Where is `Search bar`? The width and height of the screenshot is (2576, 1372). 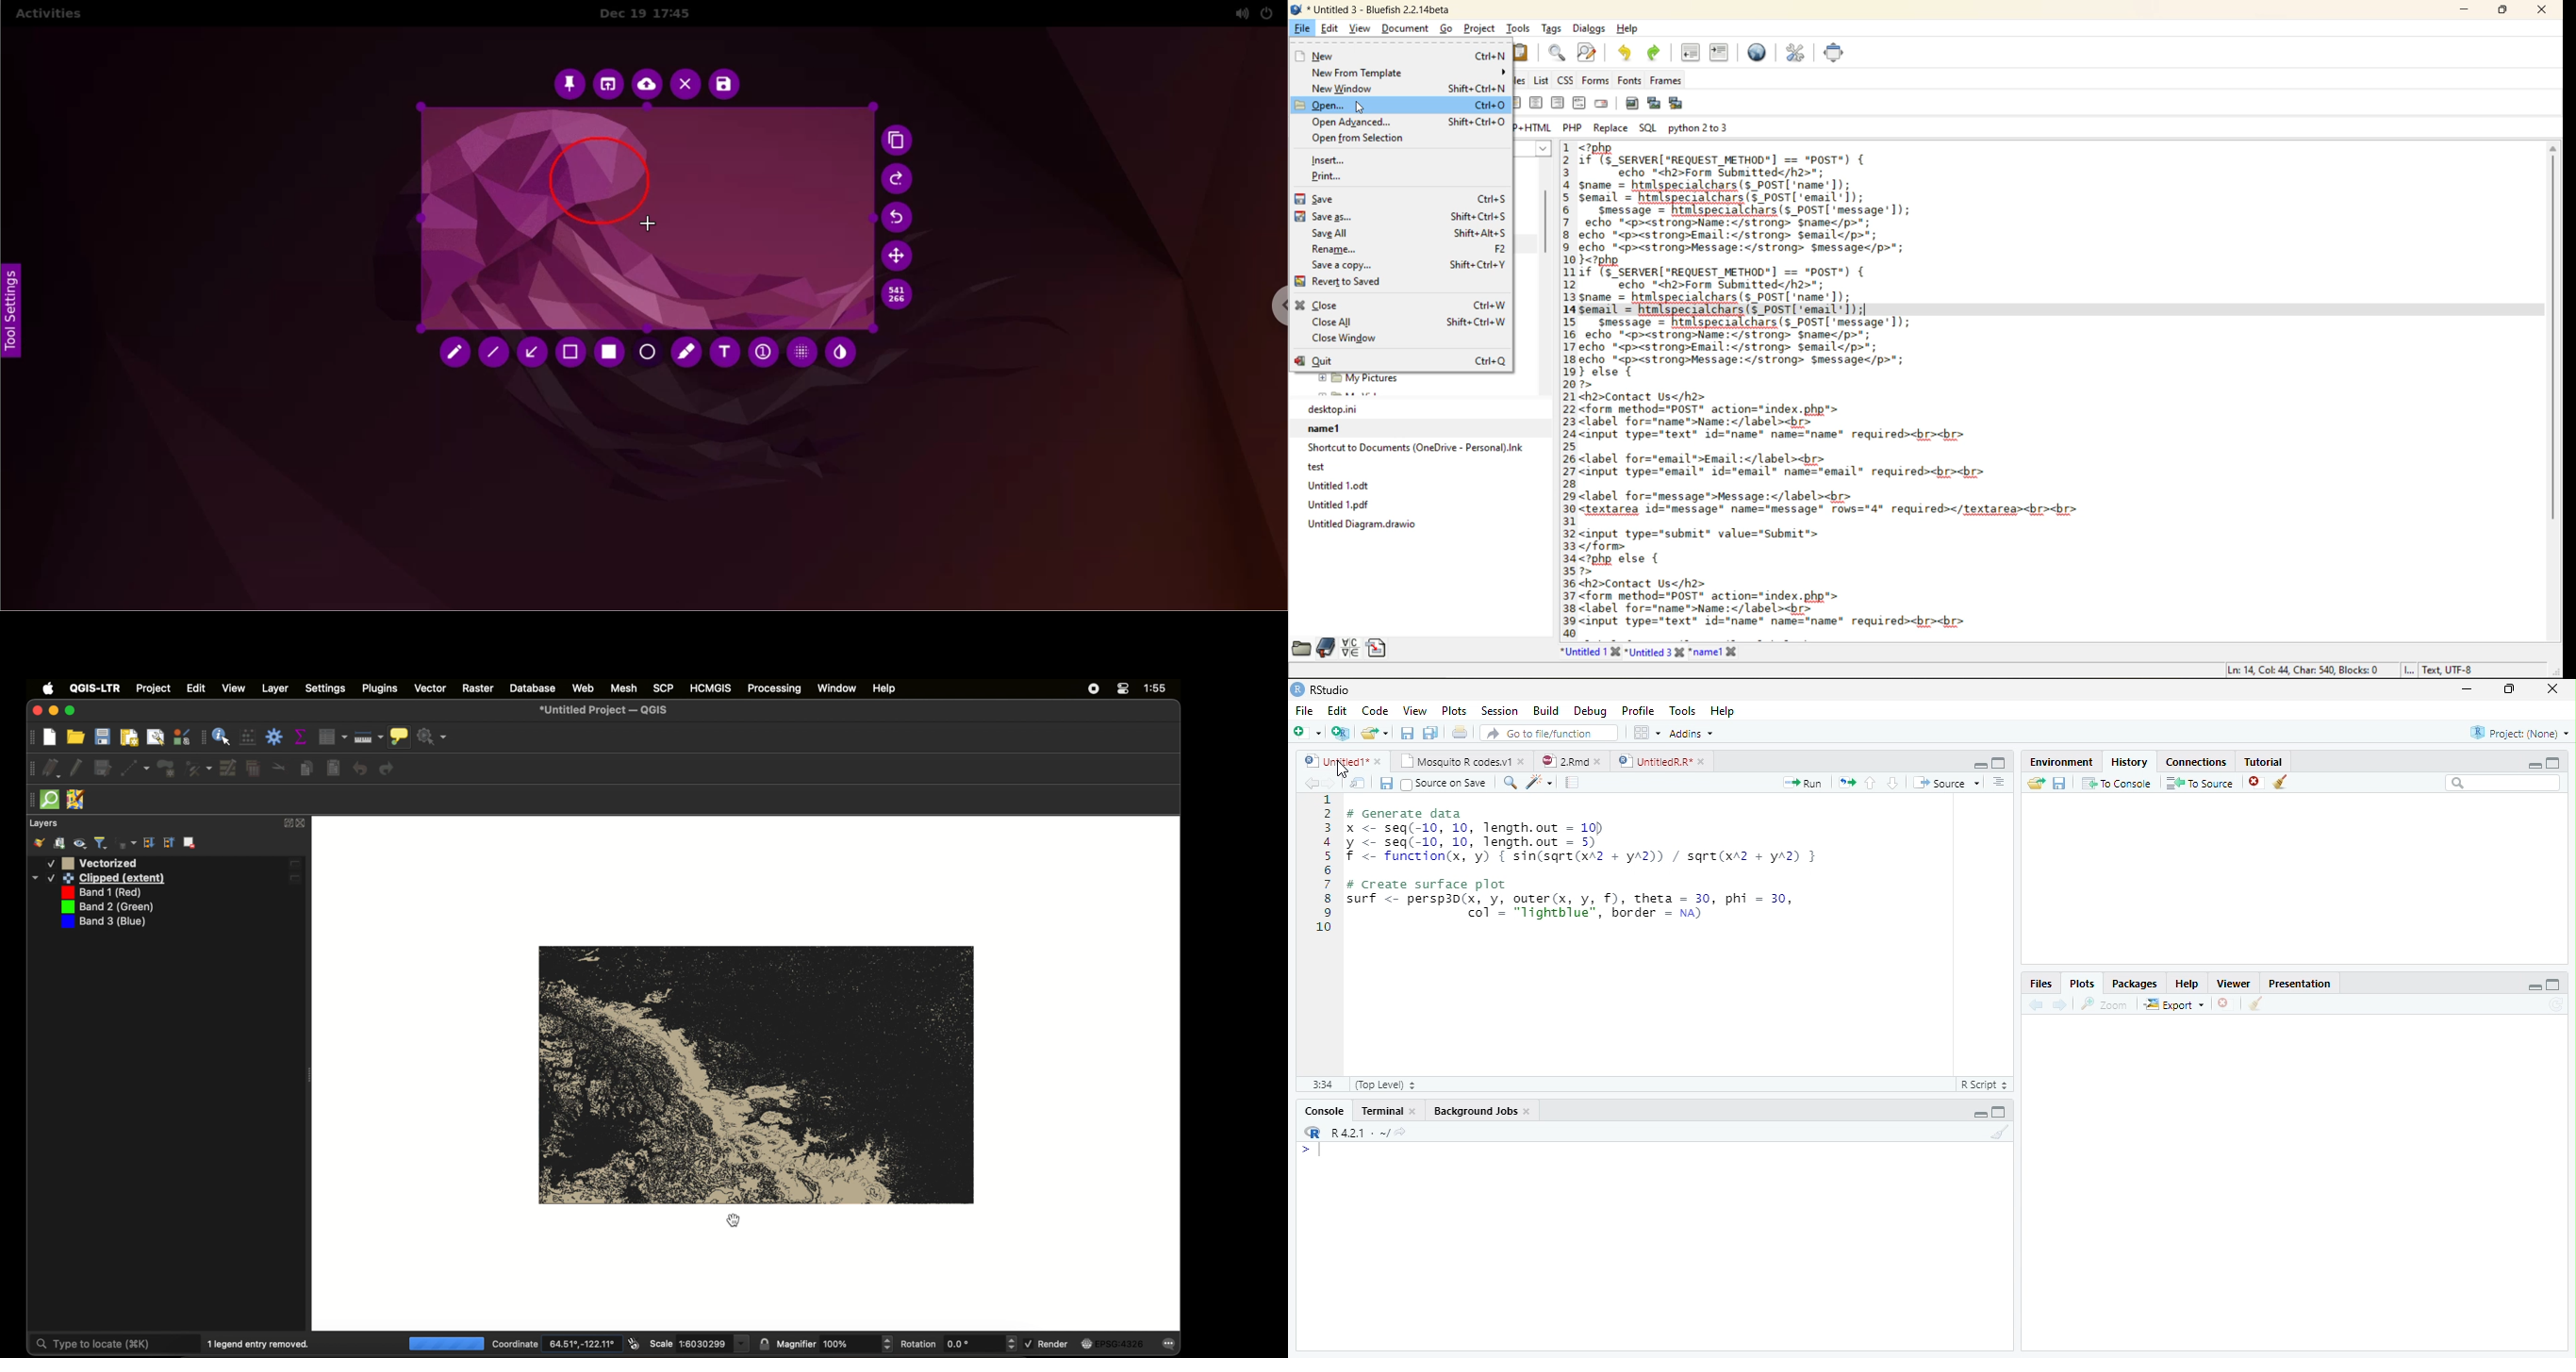
Search bar is located at coordinates (2502, 783).